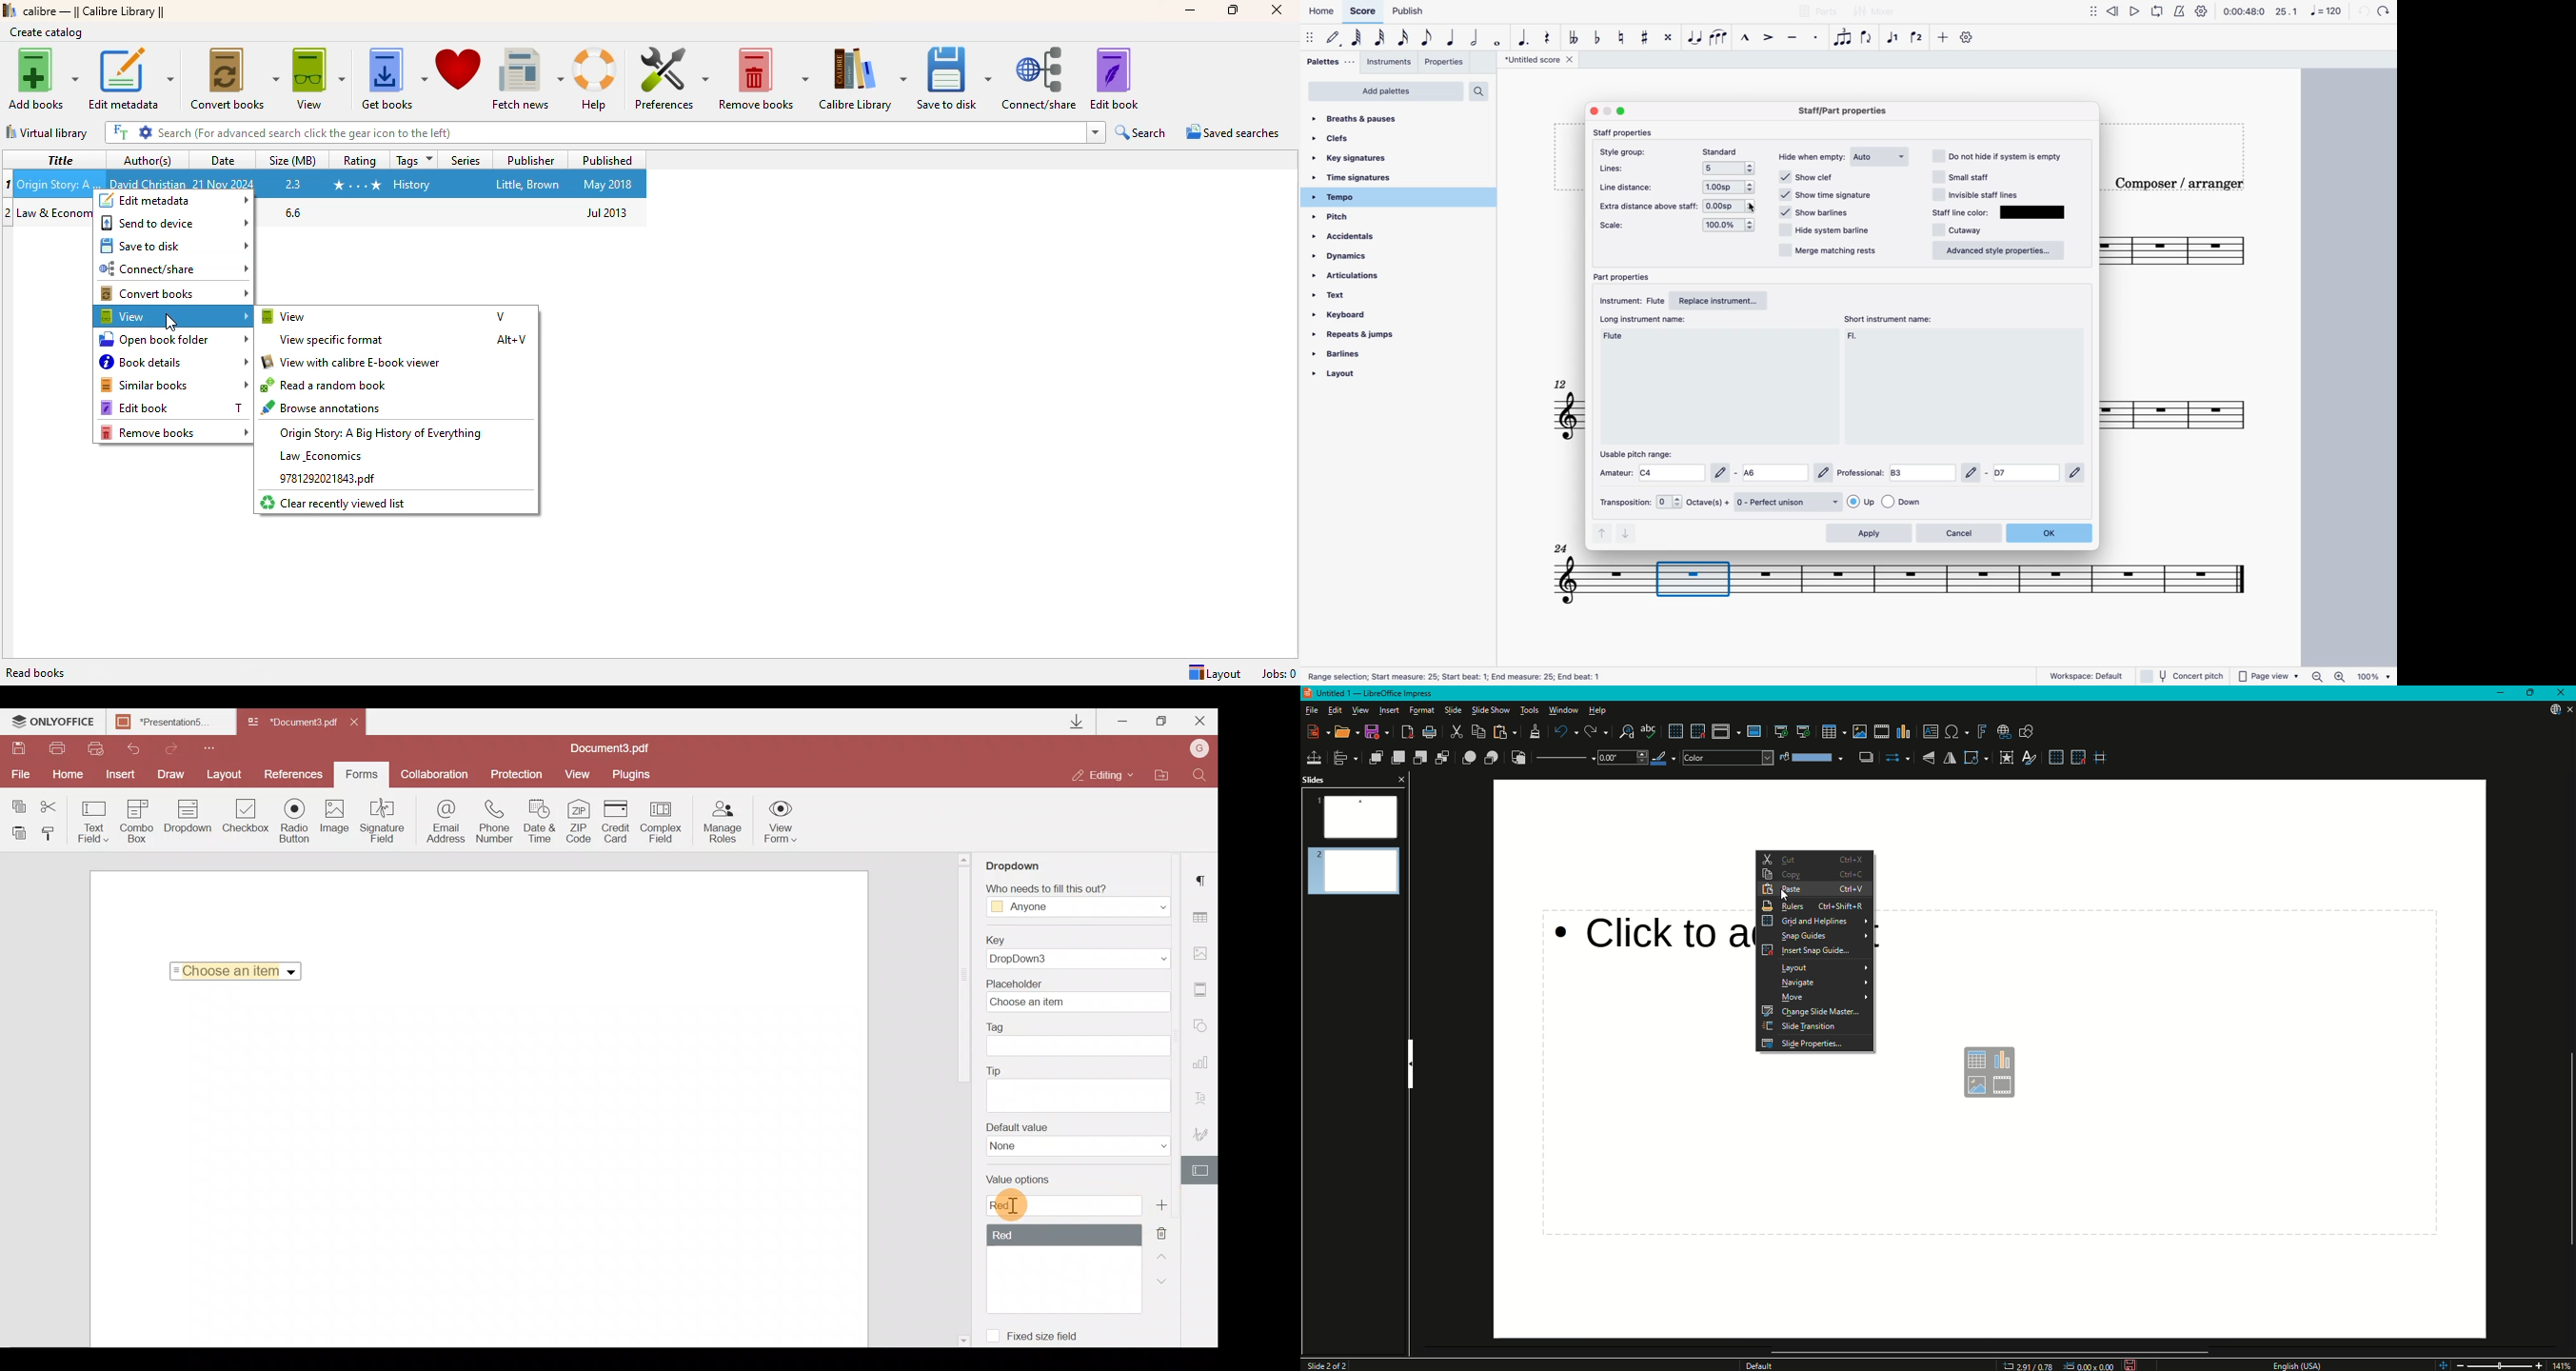 The width and height of the screenshot is (2576, 1372). Describe the element at coordinates (232, 970) in the screenshot. I see `Selected Item` at that location.